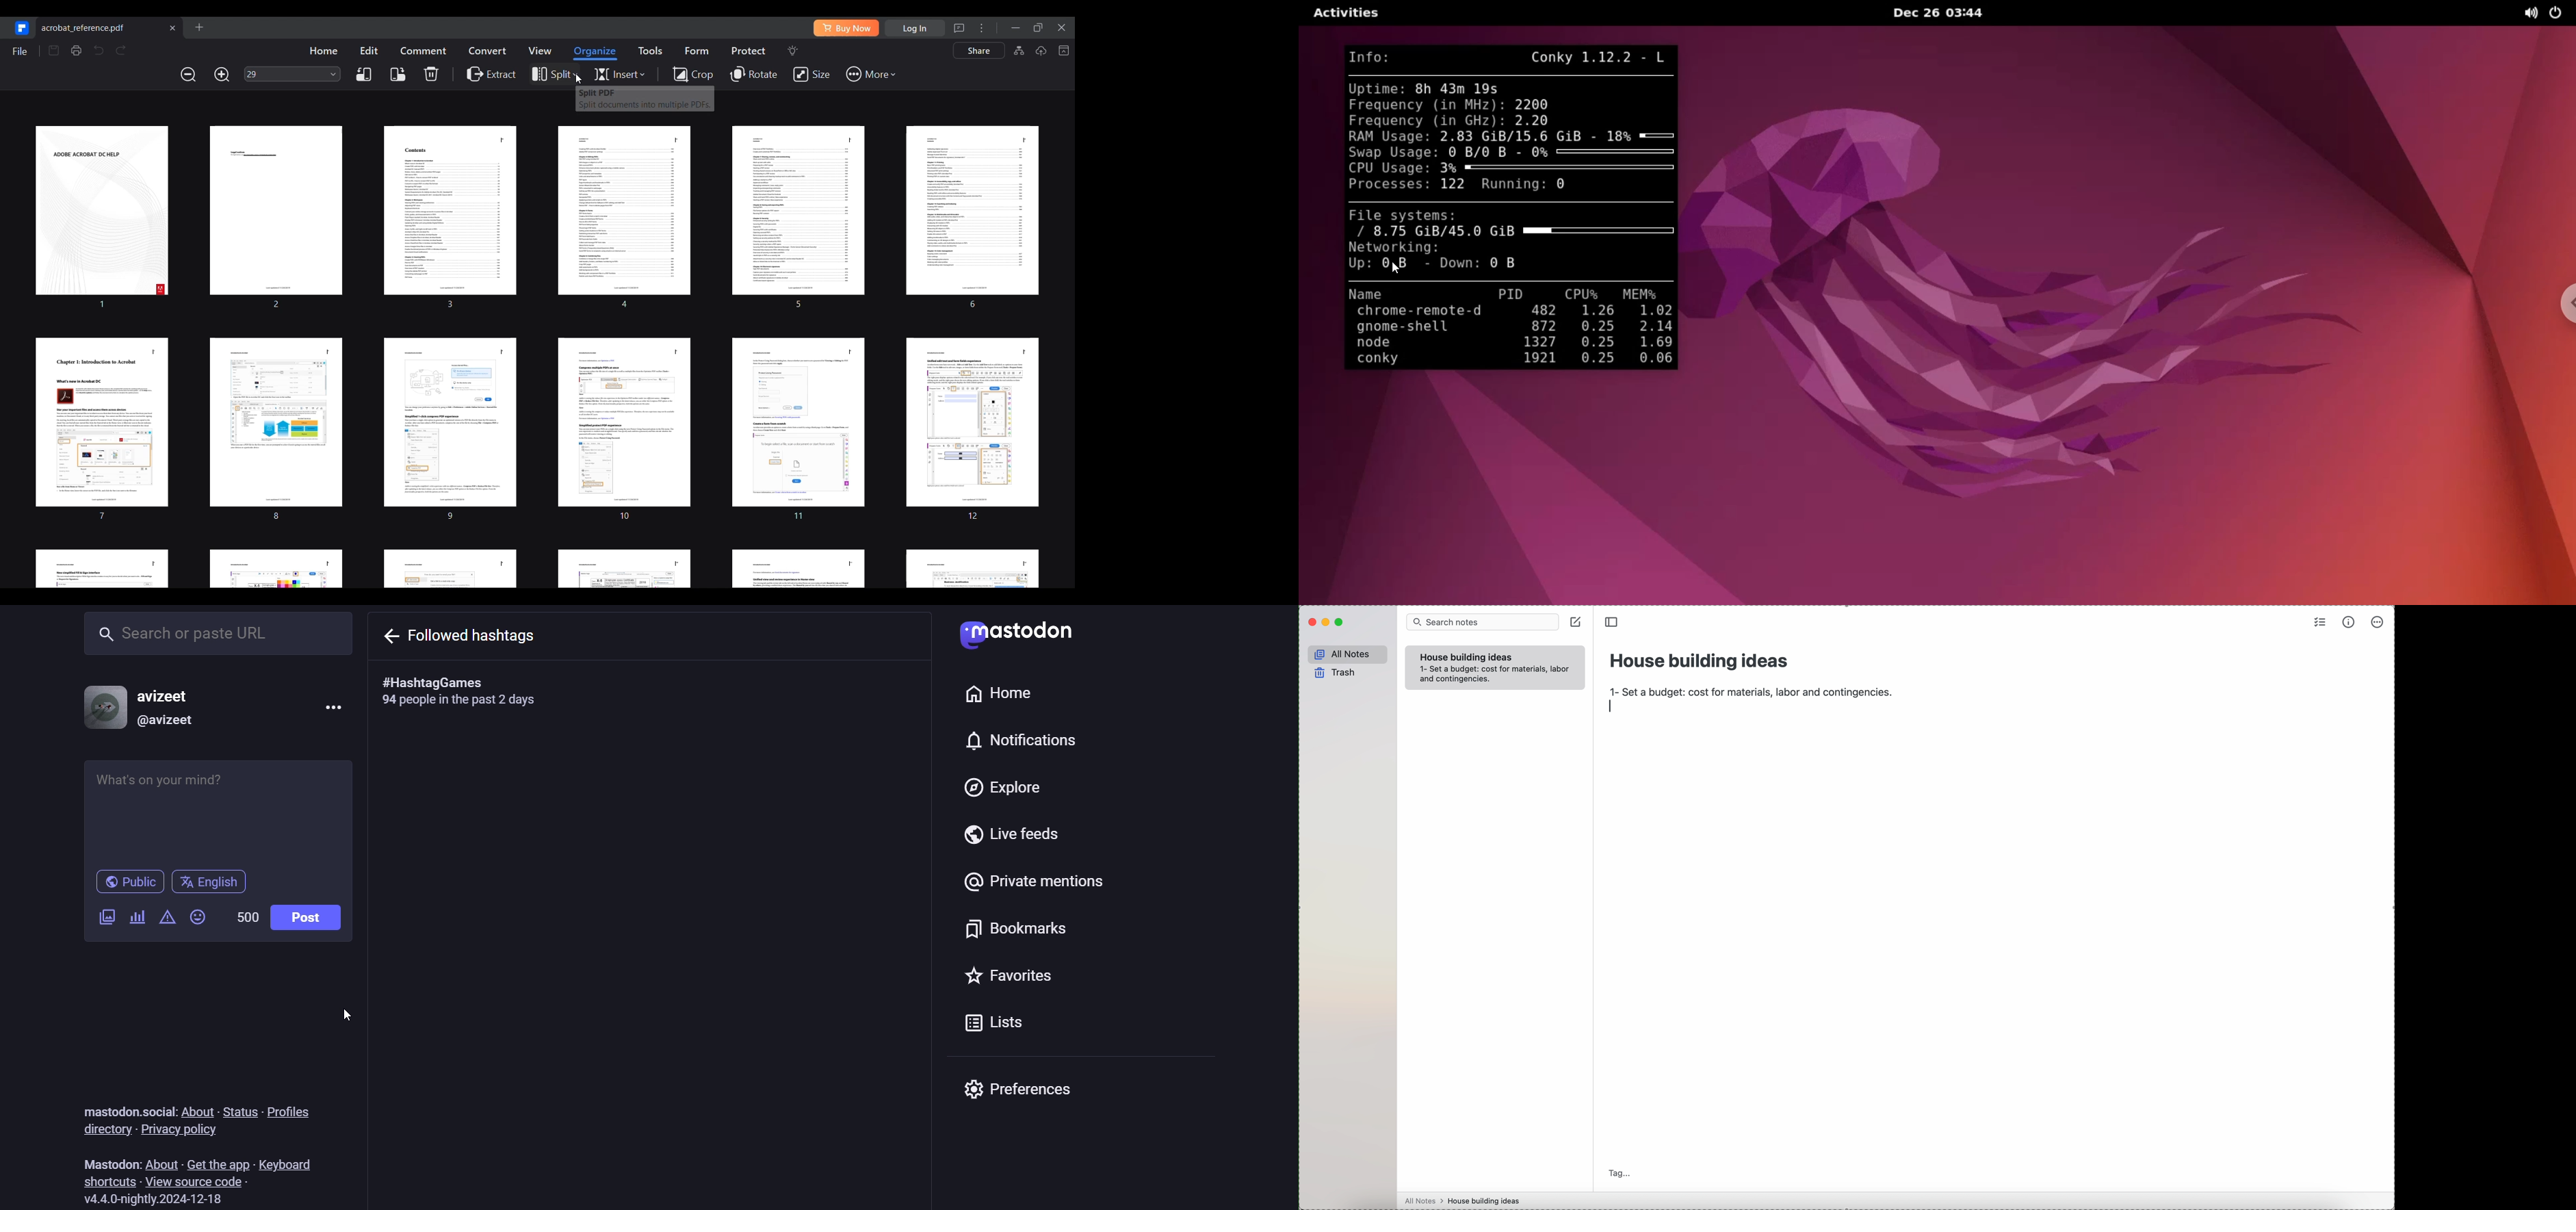 Image resolution: width=2576 pixels, height=1232 pixels. Describe the element at coordinates (196, 1109) in the screenshot. I see `about` at that location.